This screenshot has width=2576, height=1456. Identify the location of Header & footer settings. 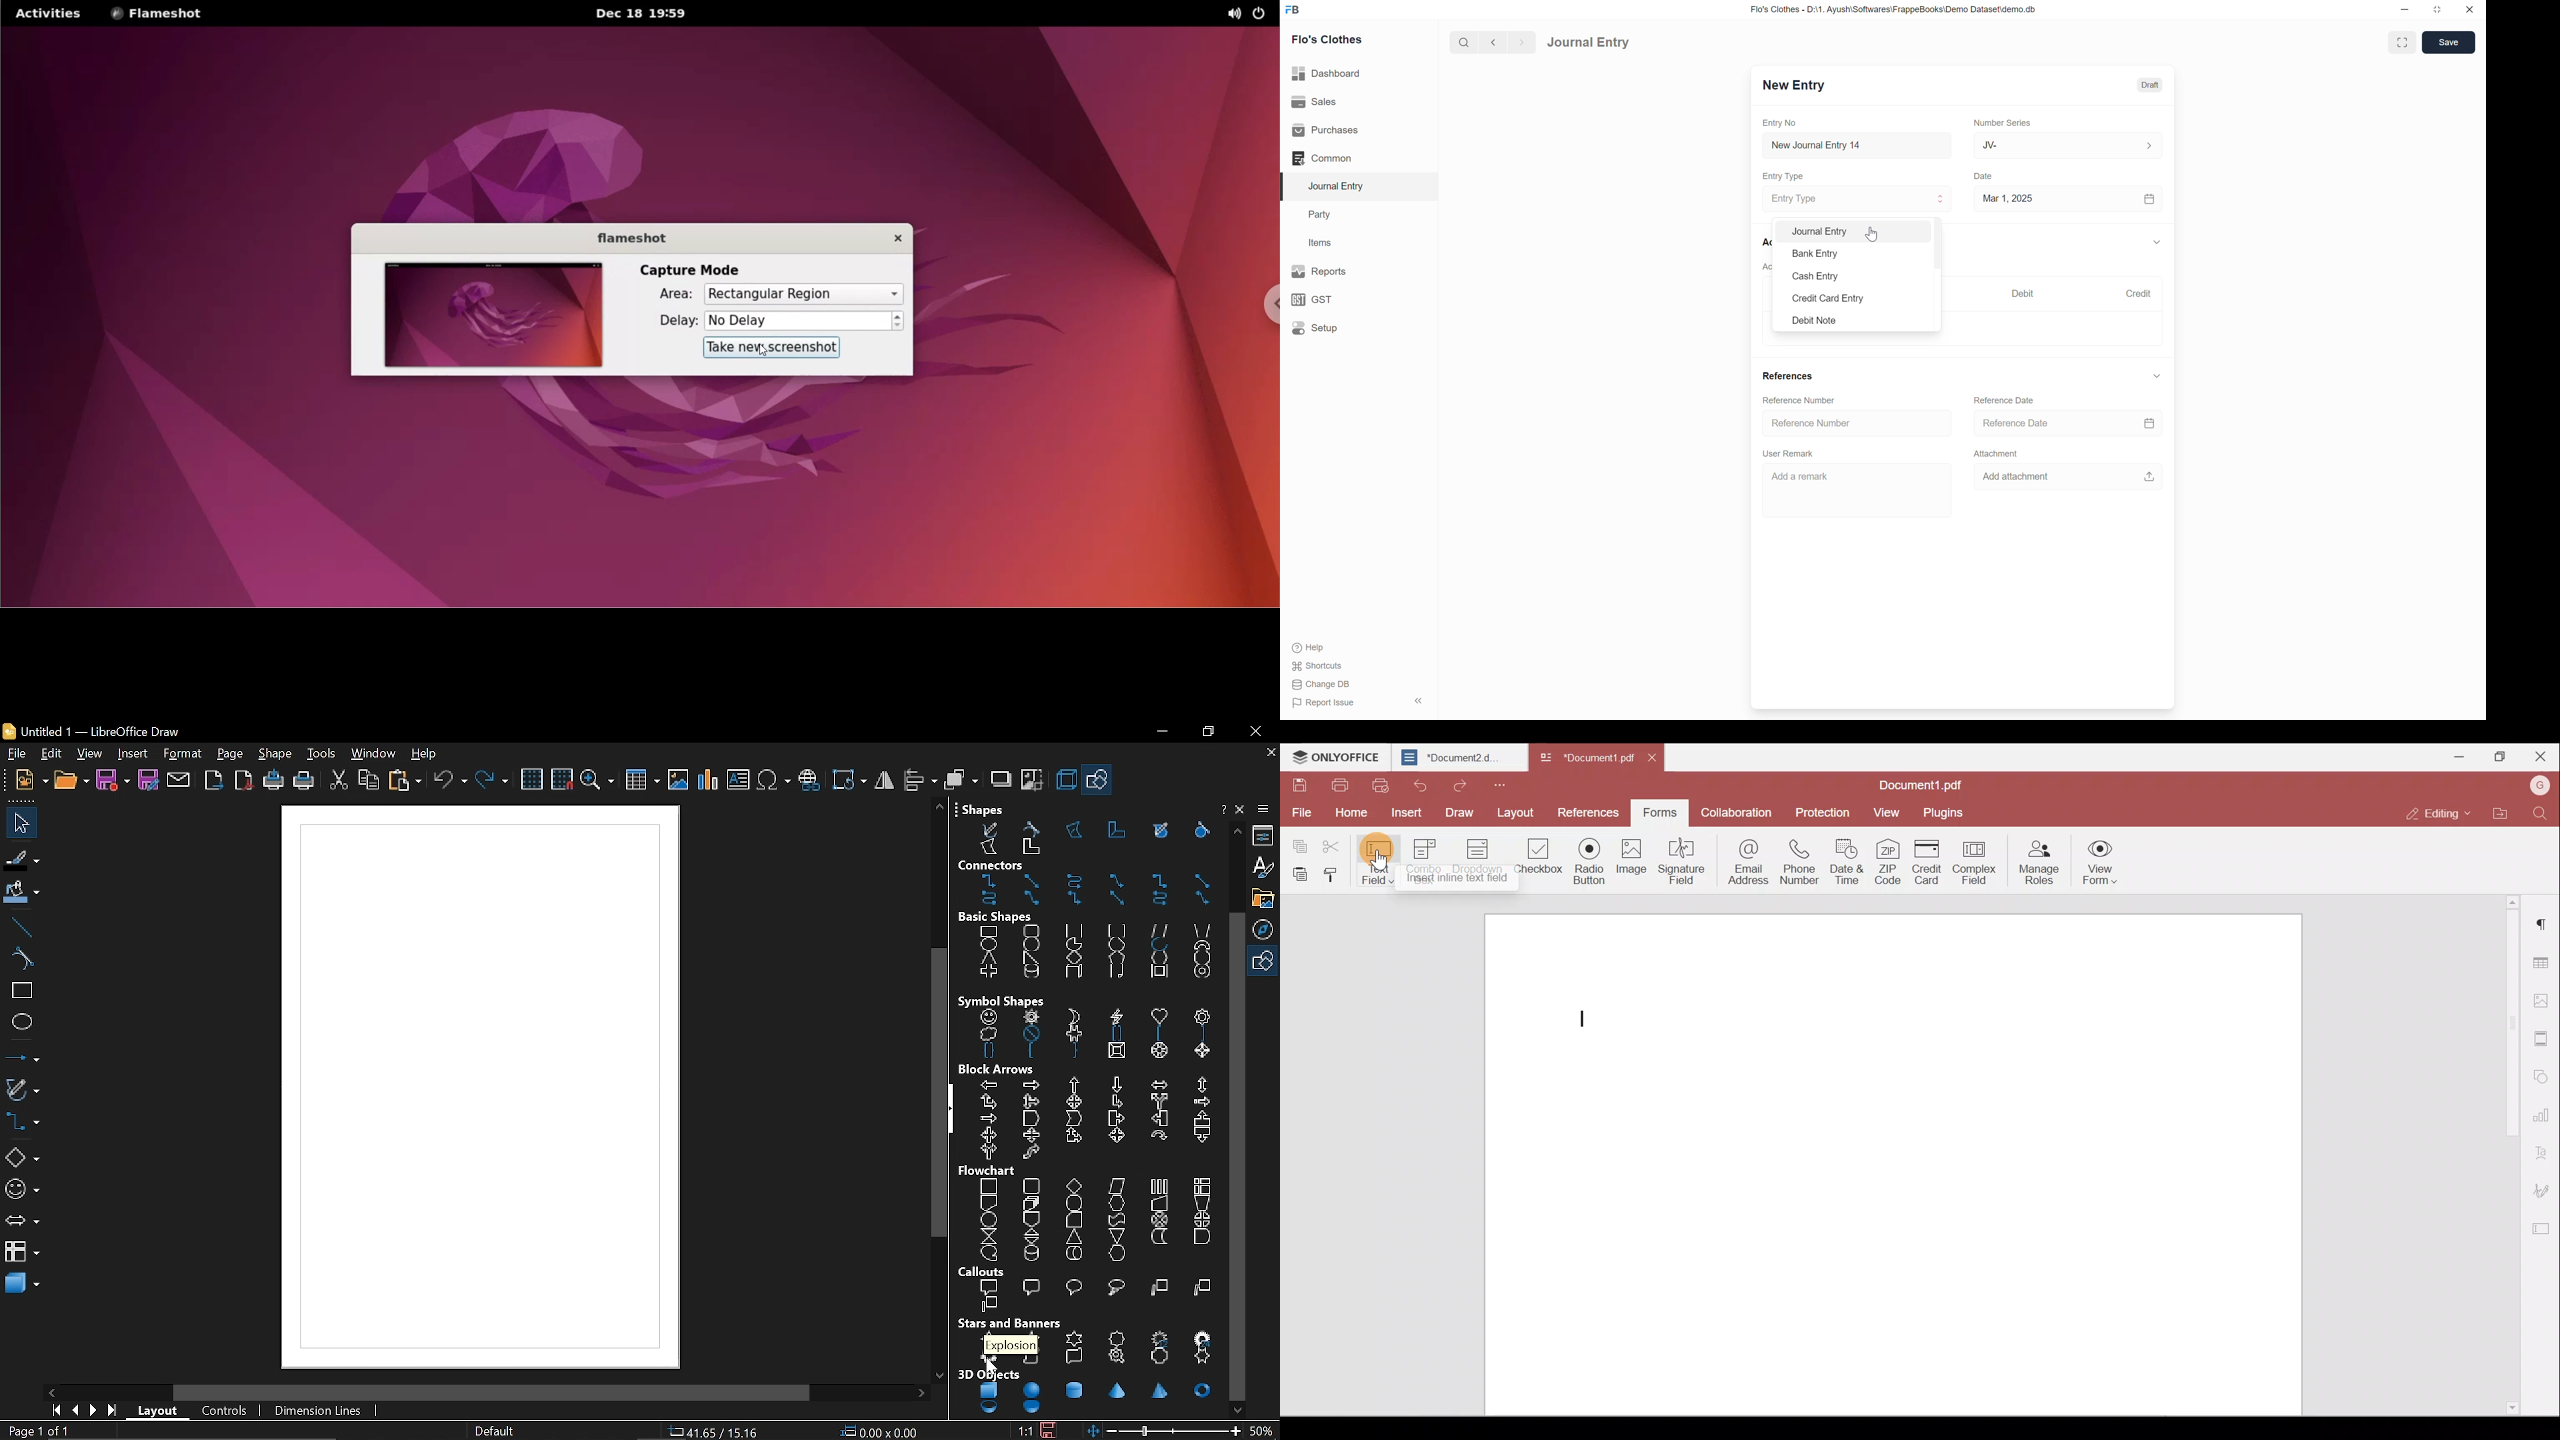
(2543, 1039).